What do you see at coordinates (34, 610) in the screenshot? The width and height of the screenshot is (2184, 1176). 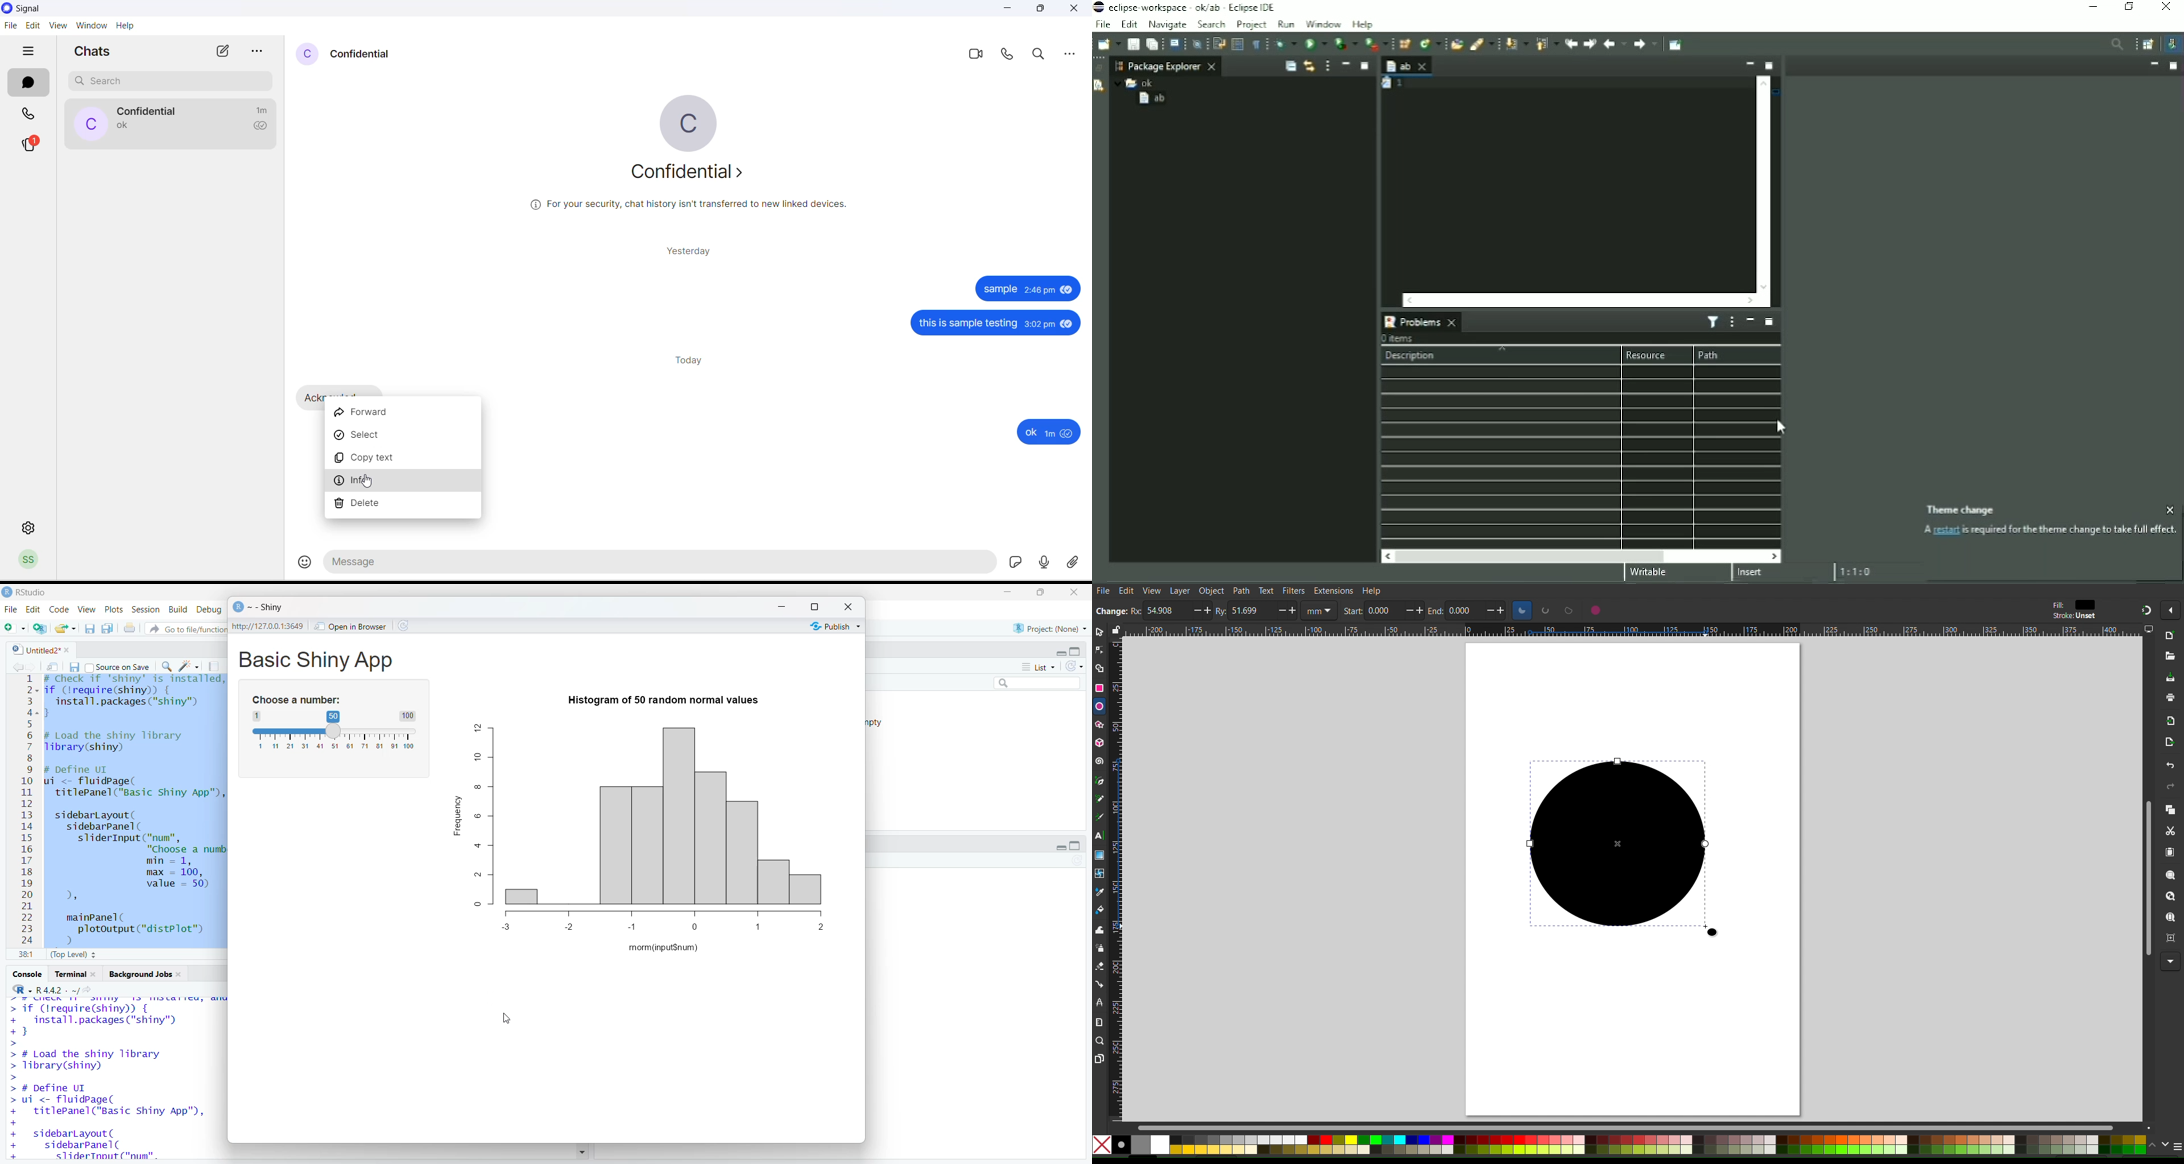 I see `Edit` at bounding box center [34, 610].